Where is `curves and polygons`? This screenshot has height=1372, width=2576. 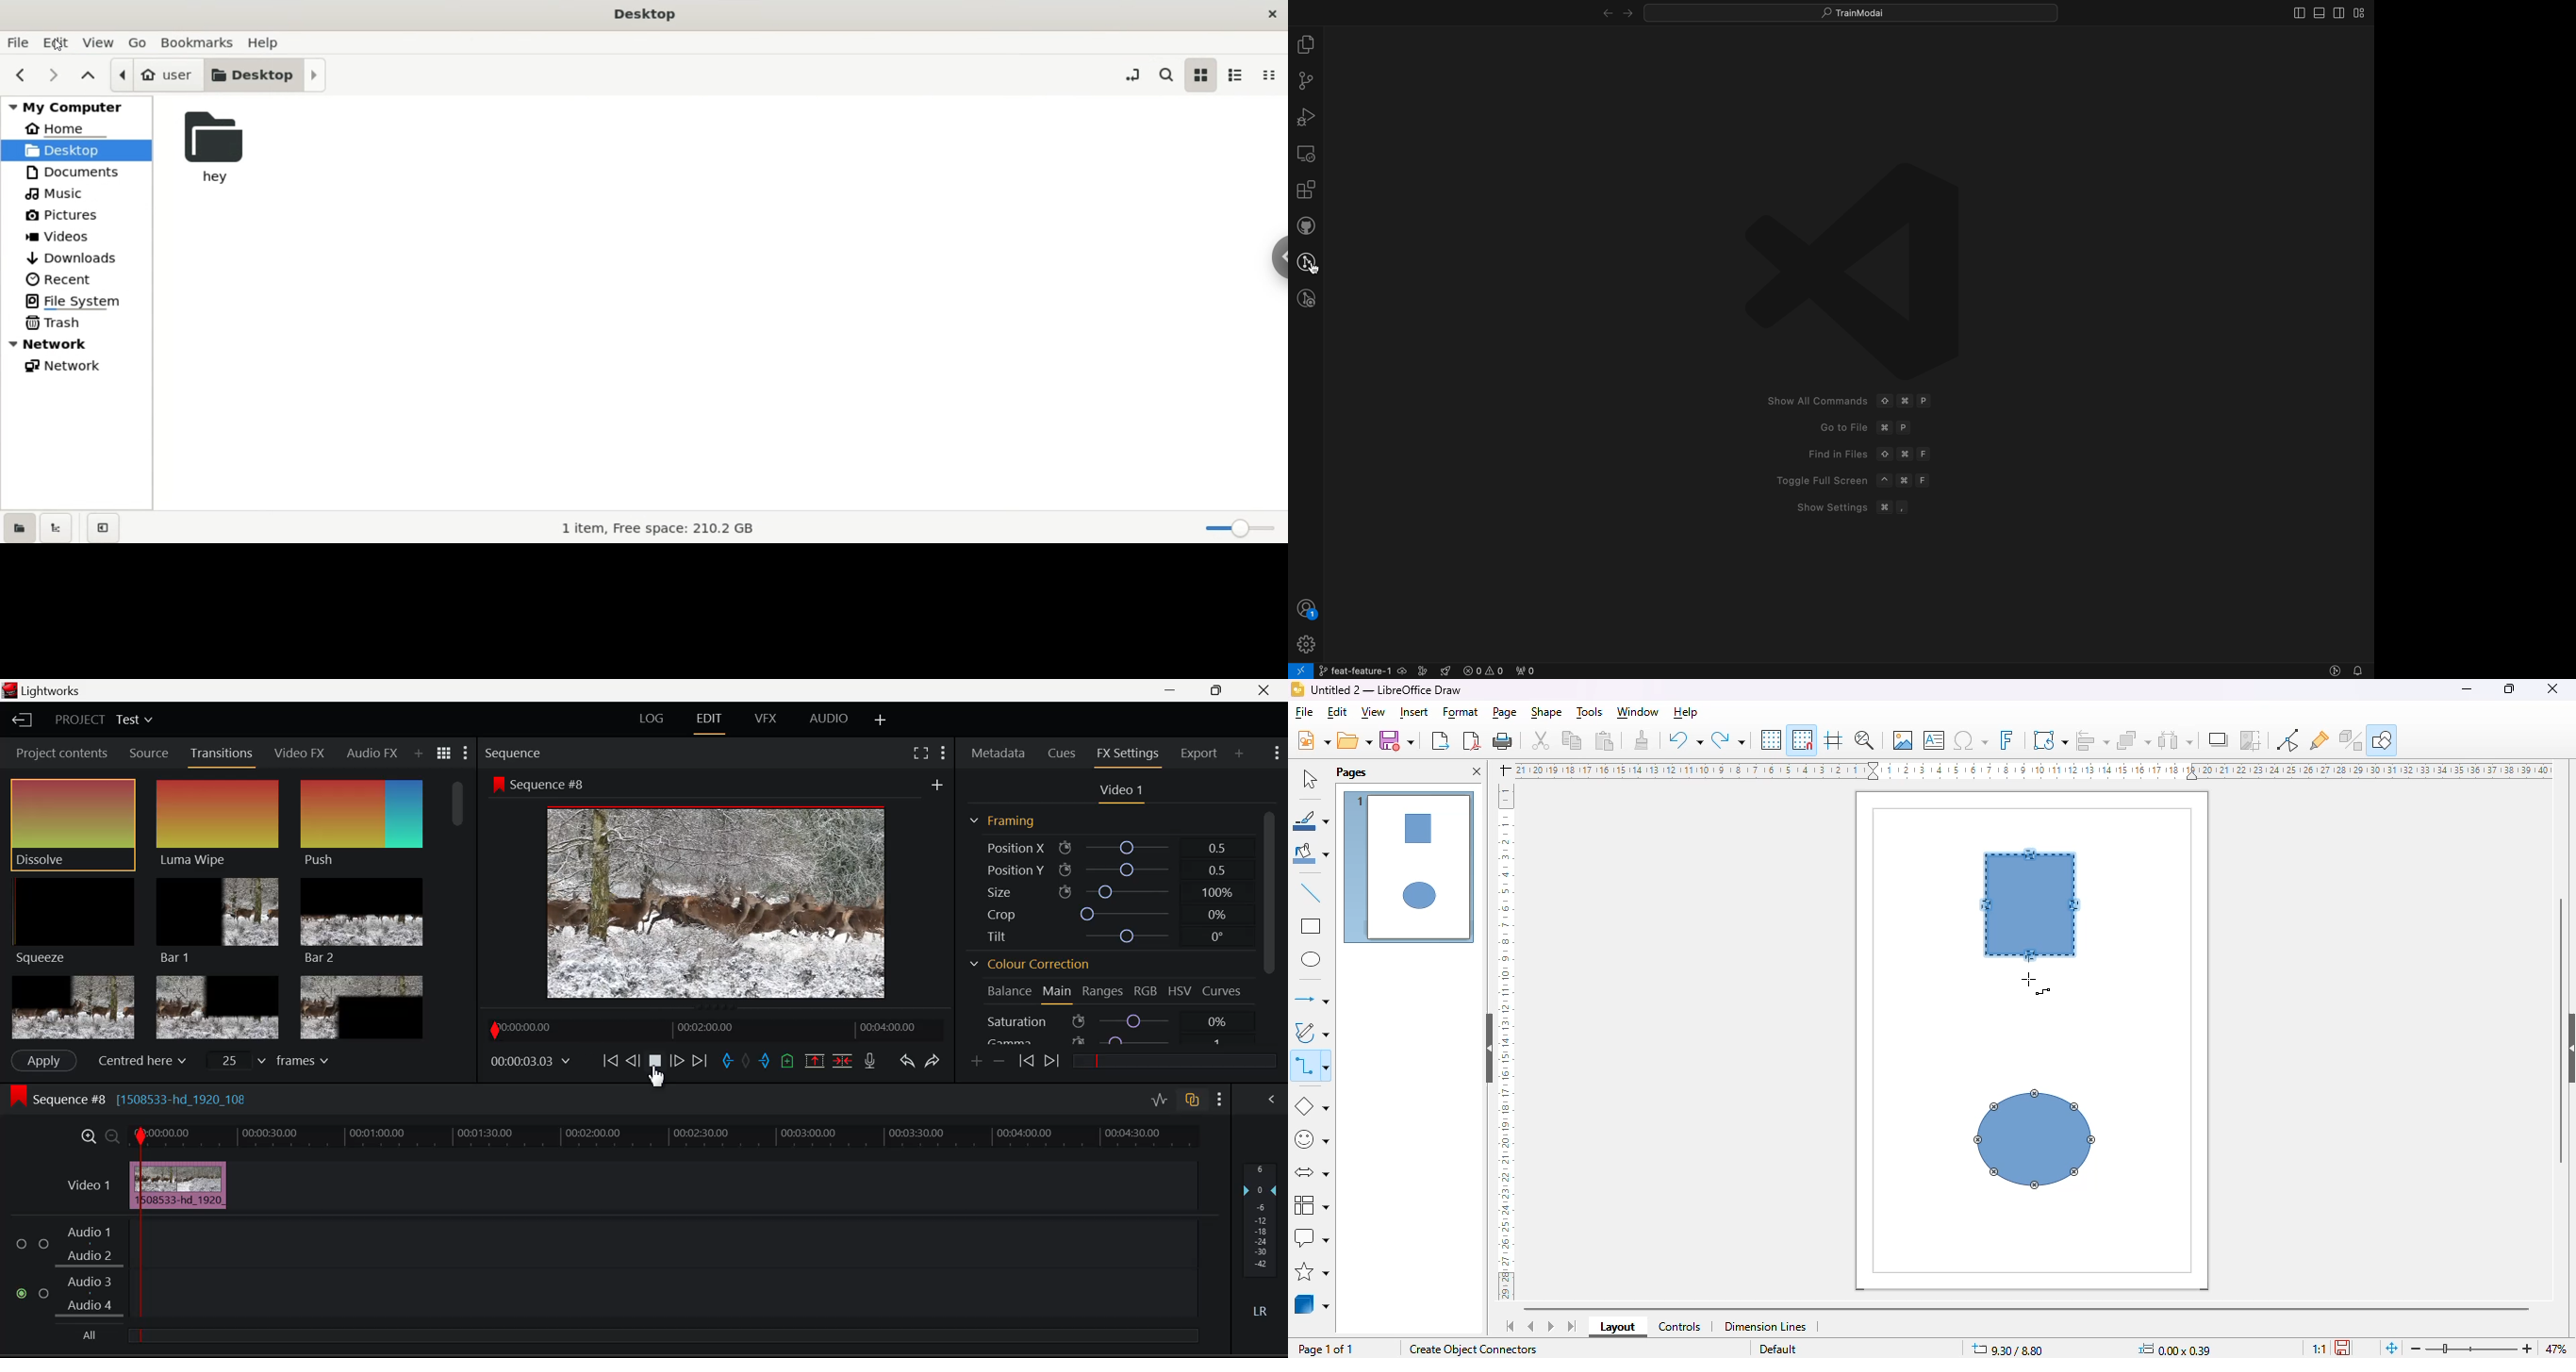 curves and polygons is located at coordinates (1313, 1034).